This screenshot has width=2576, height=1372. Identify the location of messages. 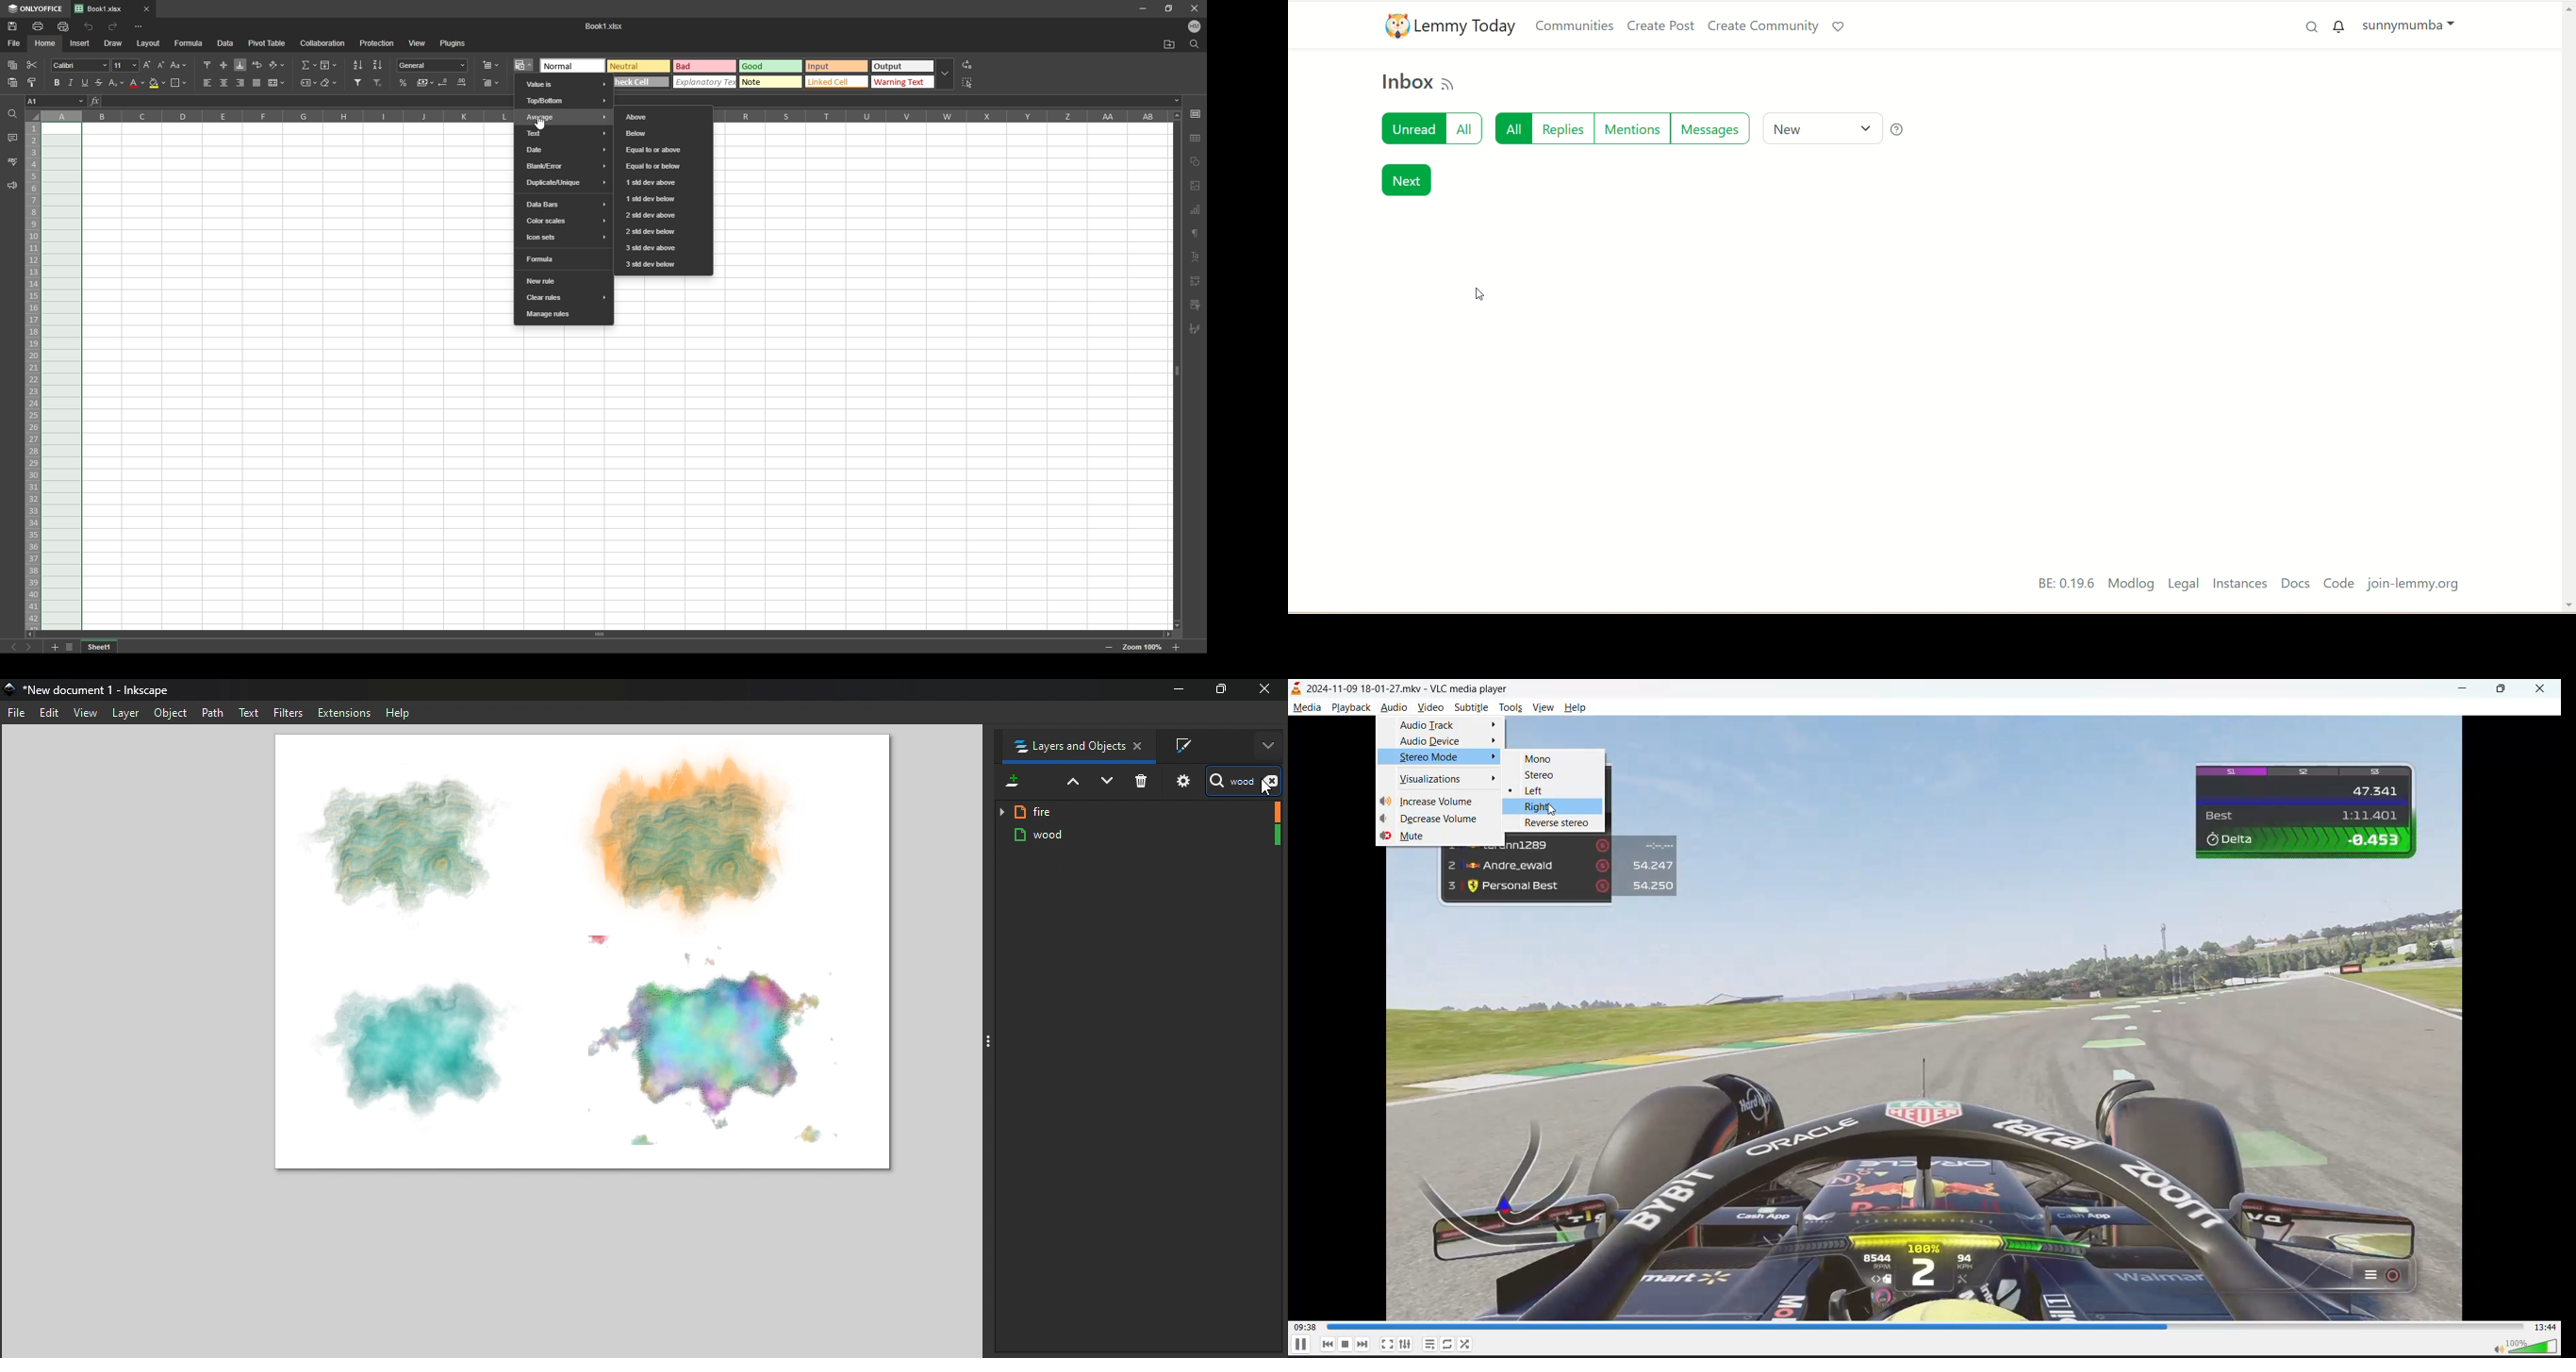
(1711, 134).